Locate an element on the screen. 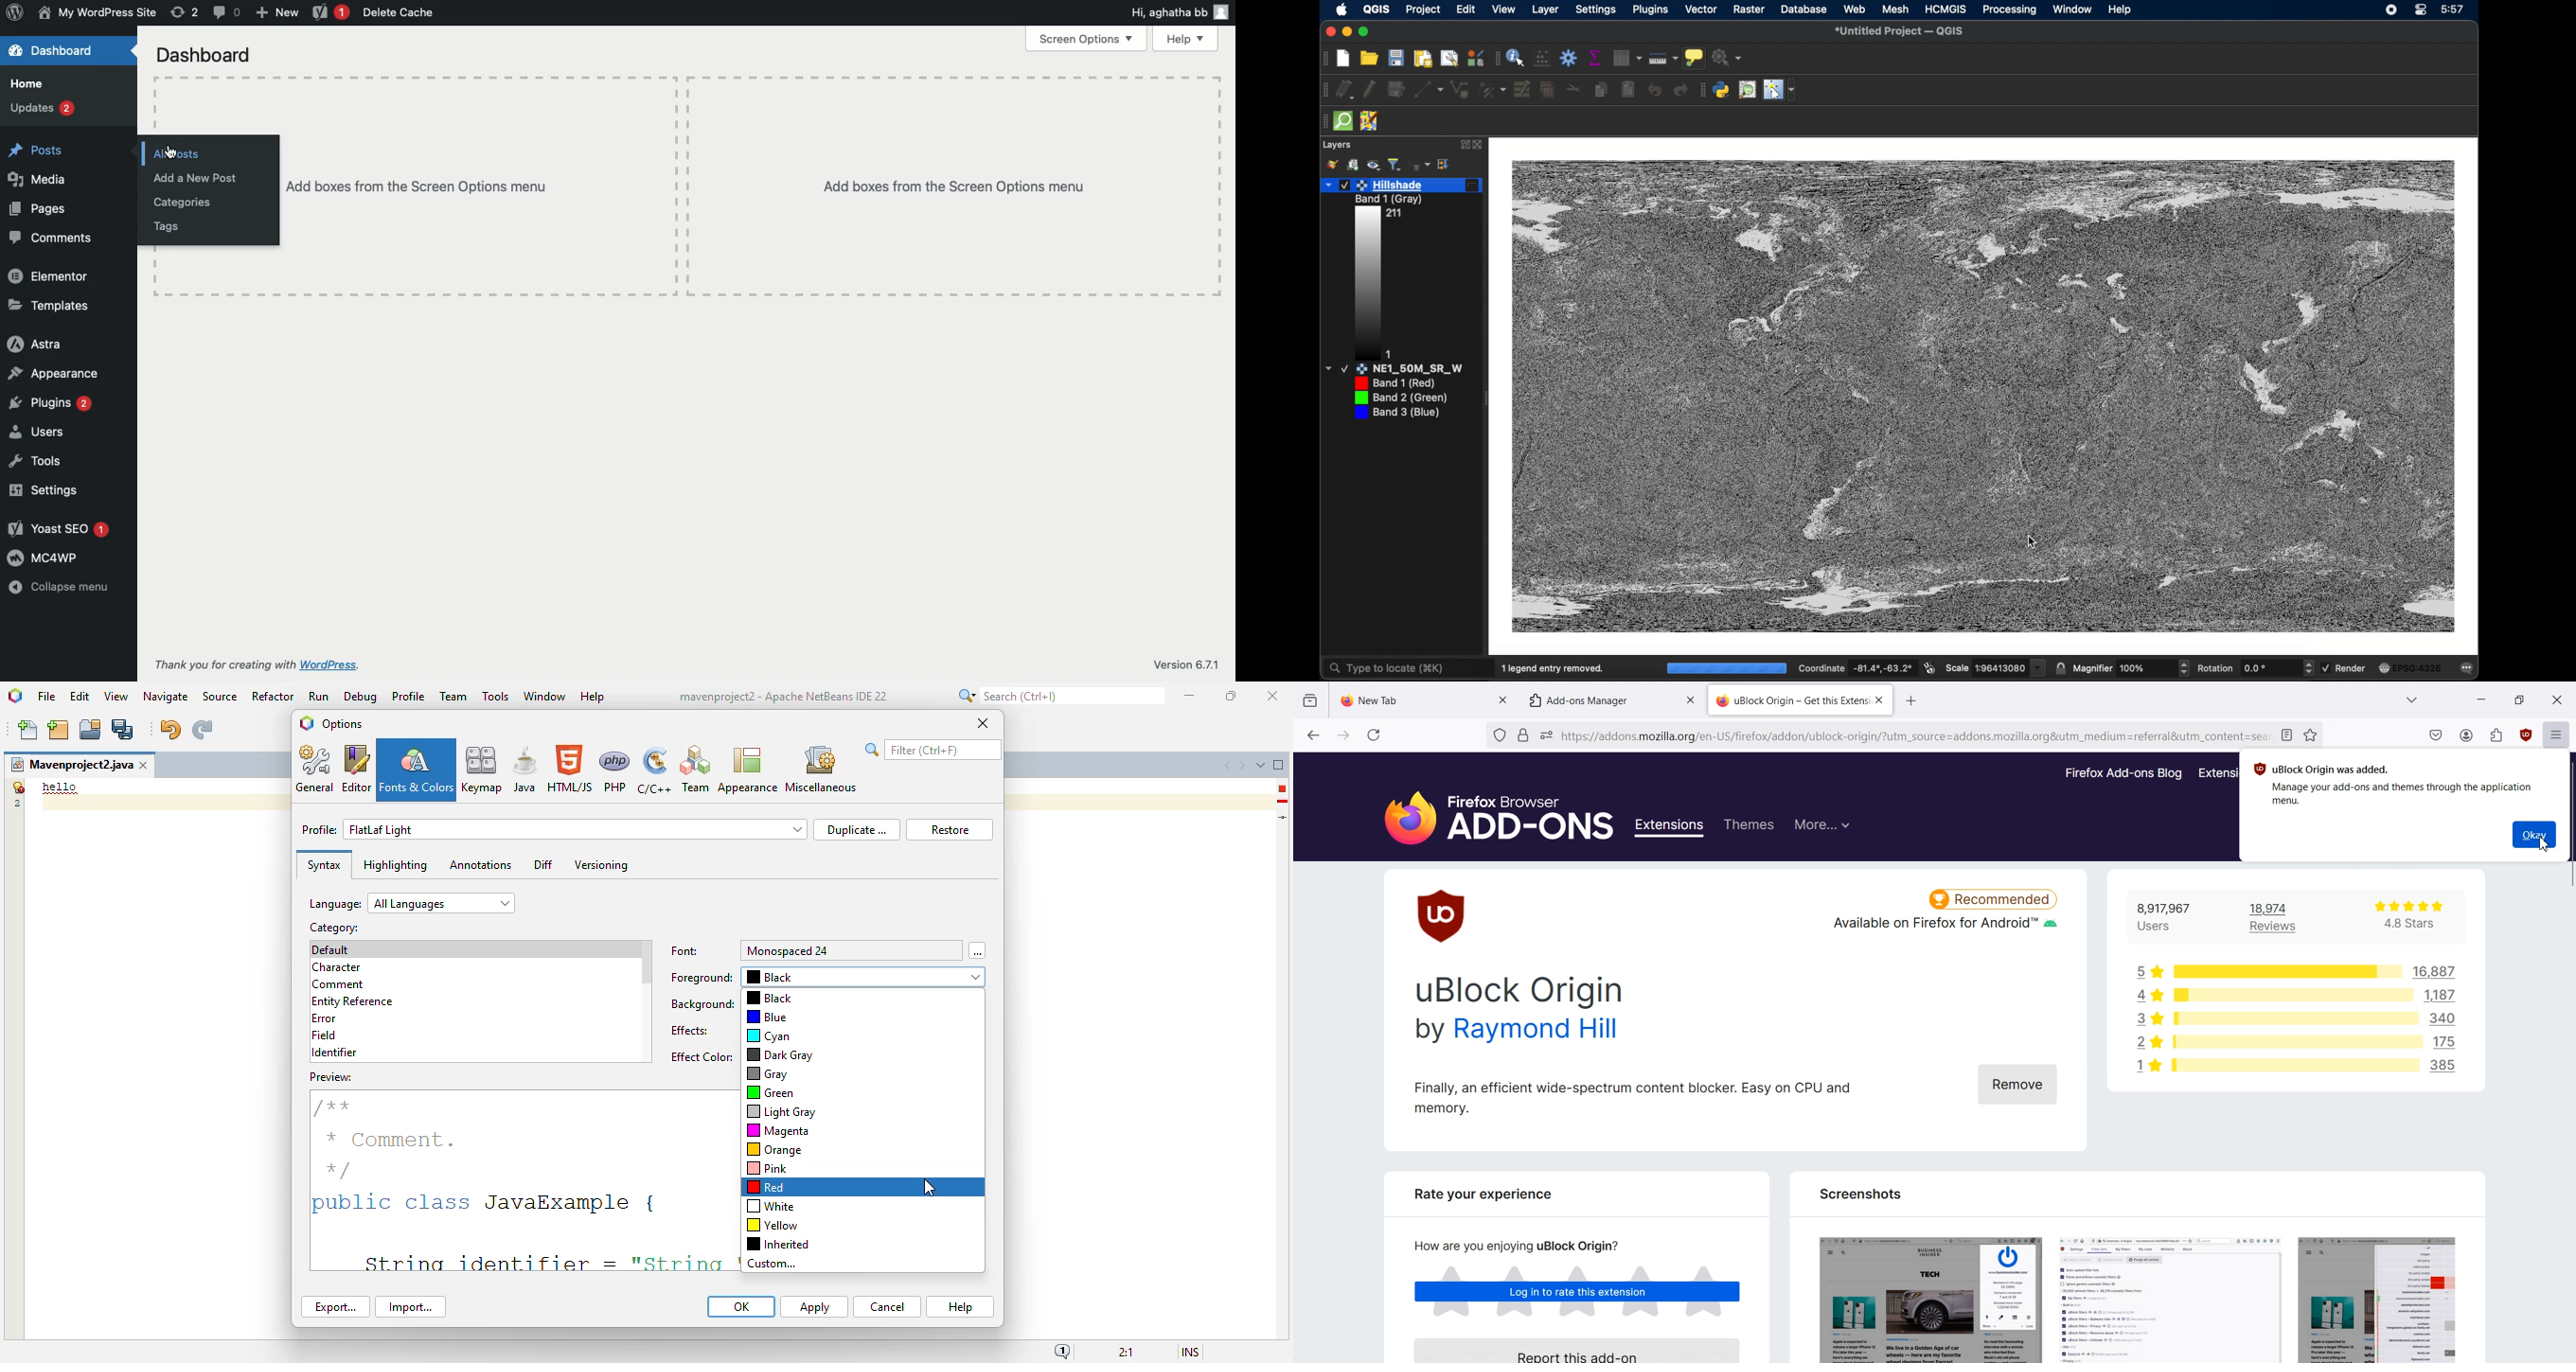 Image resolution: width=2576 pixels, height=1372 pixels. Tools is located at coordinates (38, 462).